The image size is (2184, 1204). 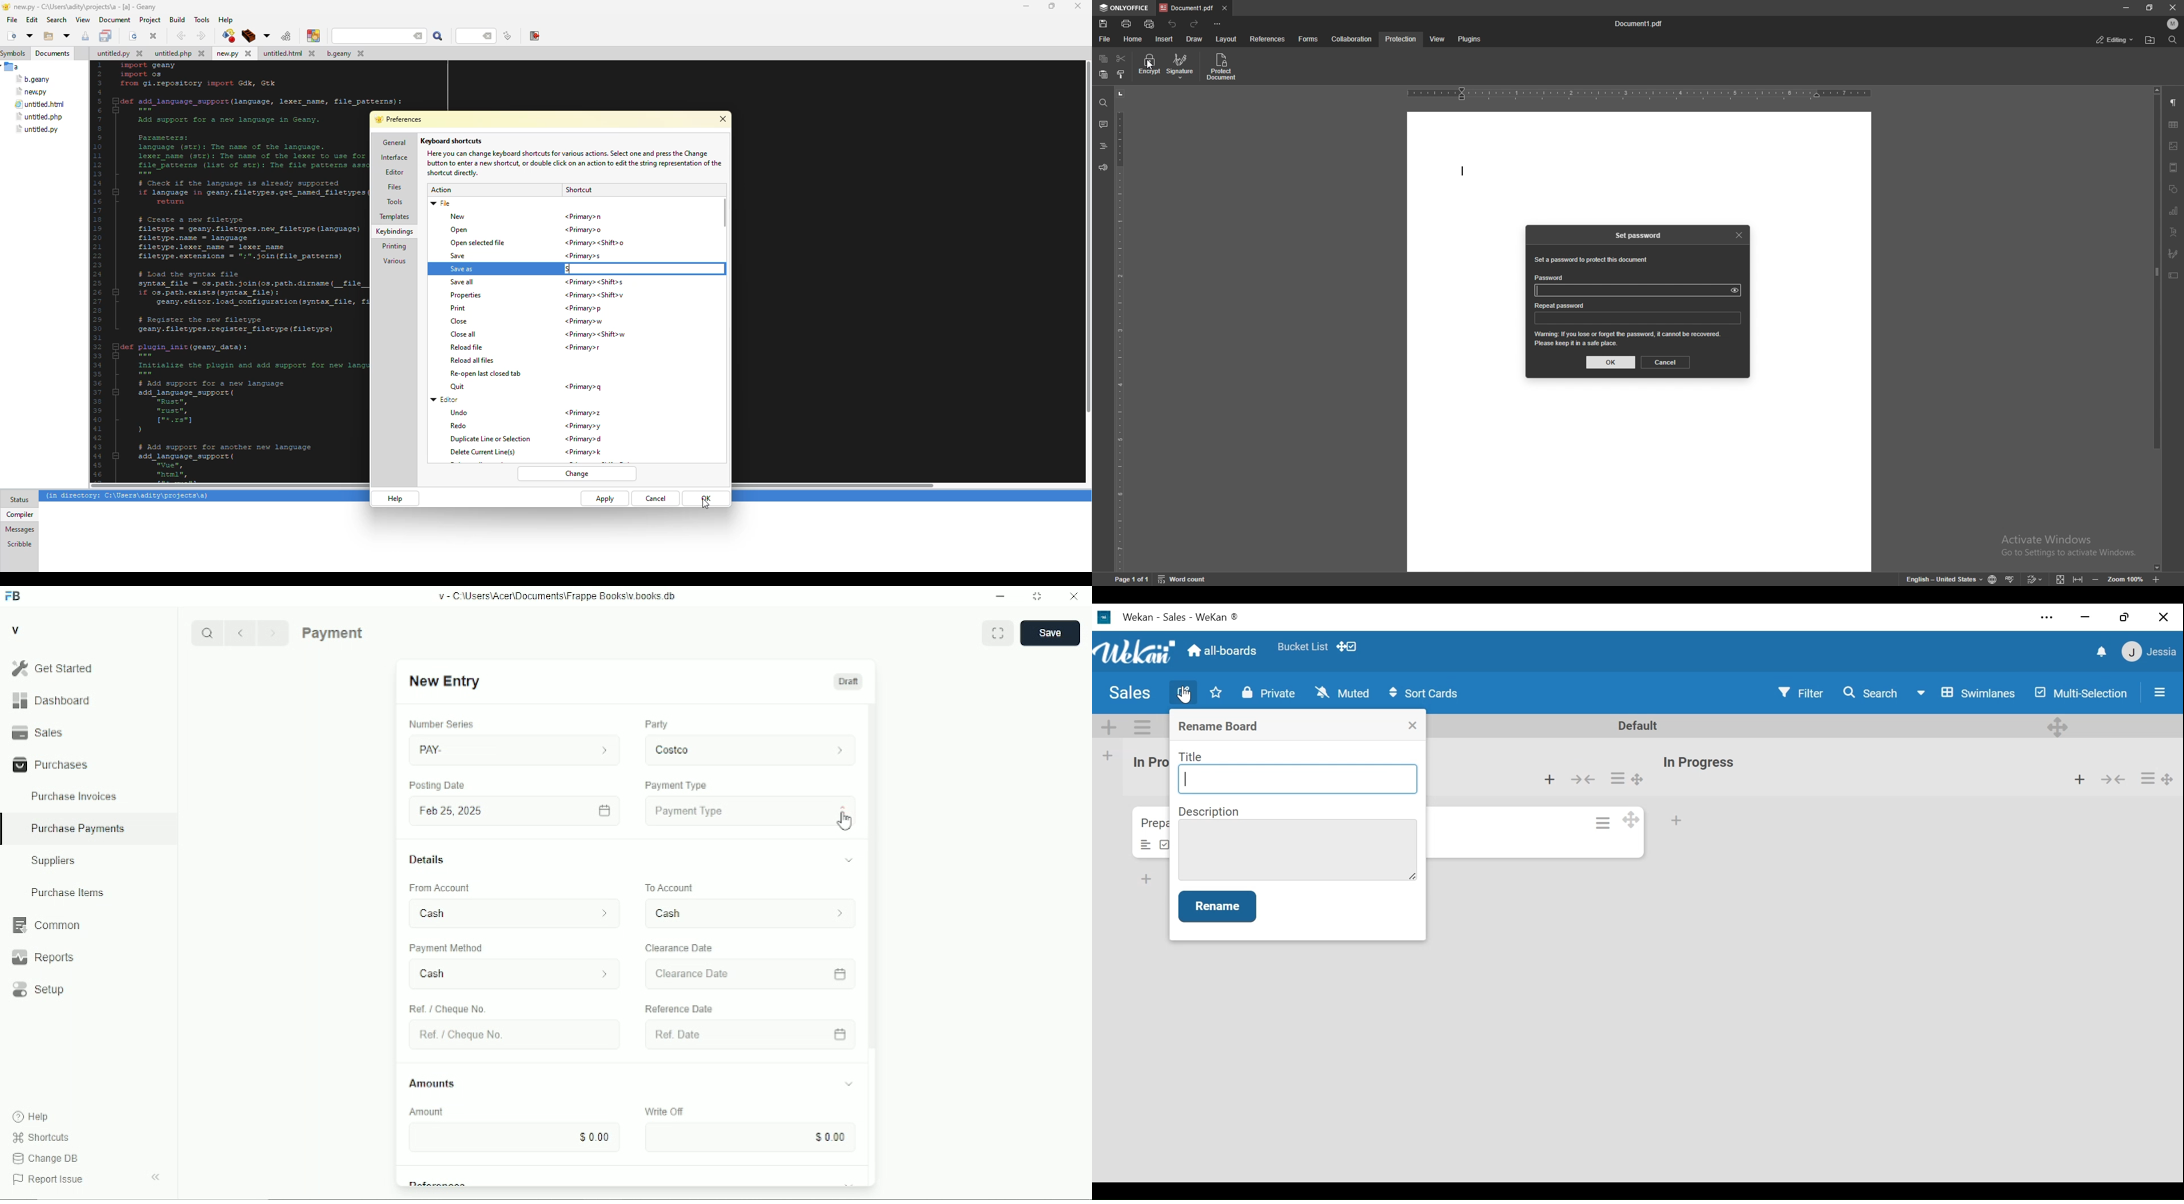 I want to click on Setup, so click(x=89, y=989).